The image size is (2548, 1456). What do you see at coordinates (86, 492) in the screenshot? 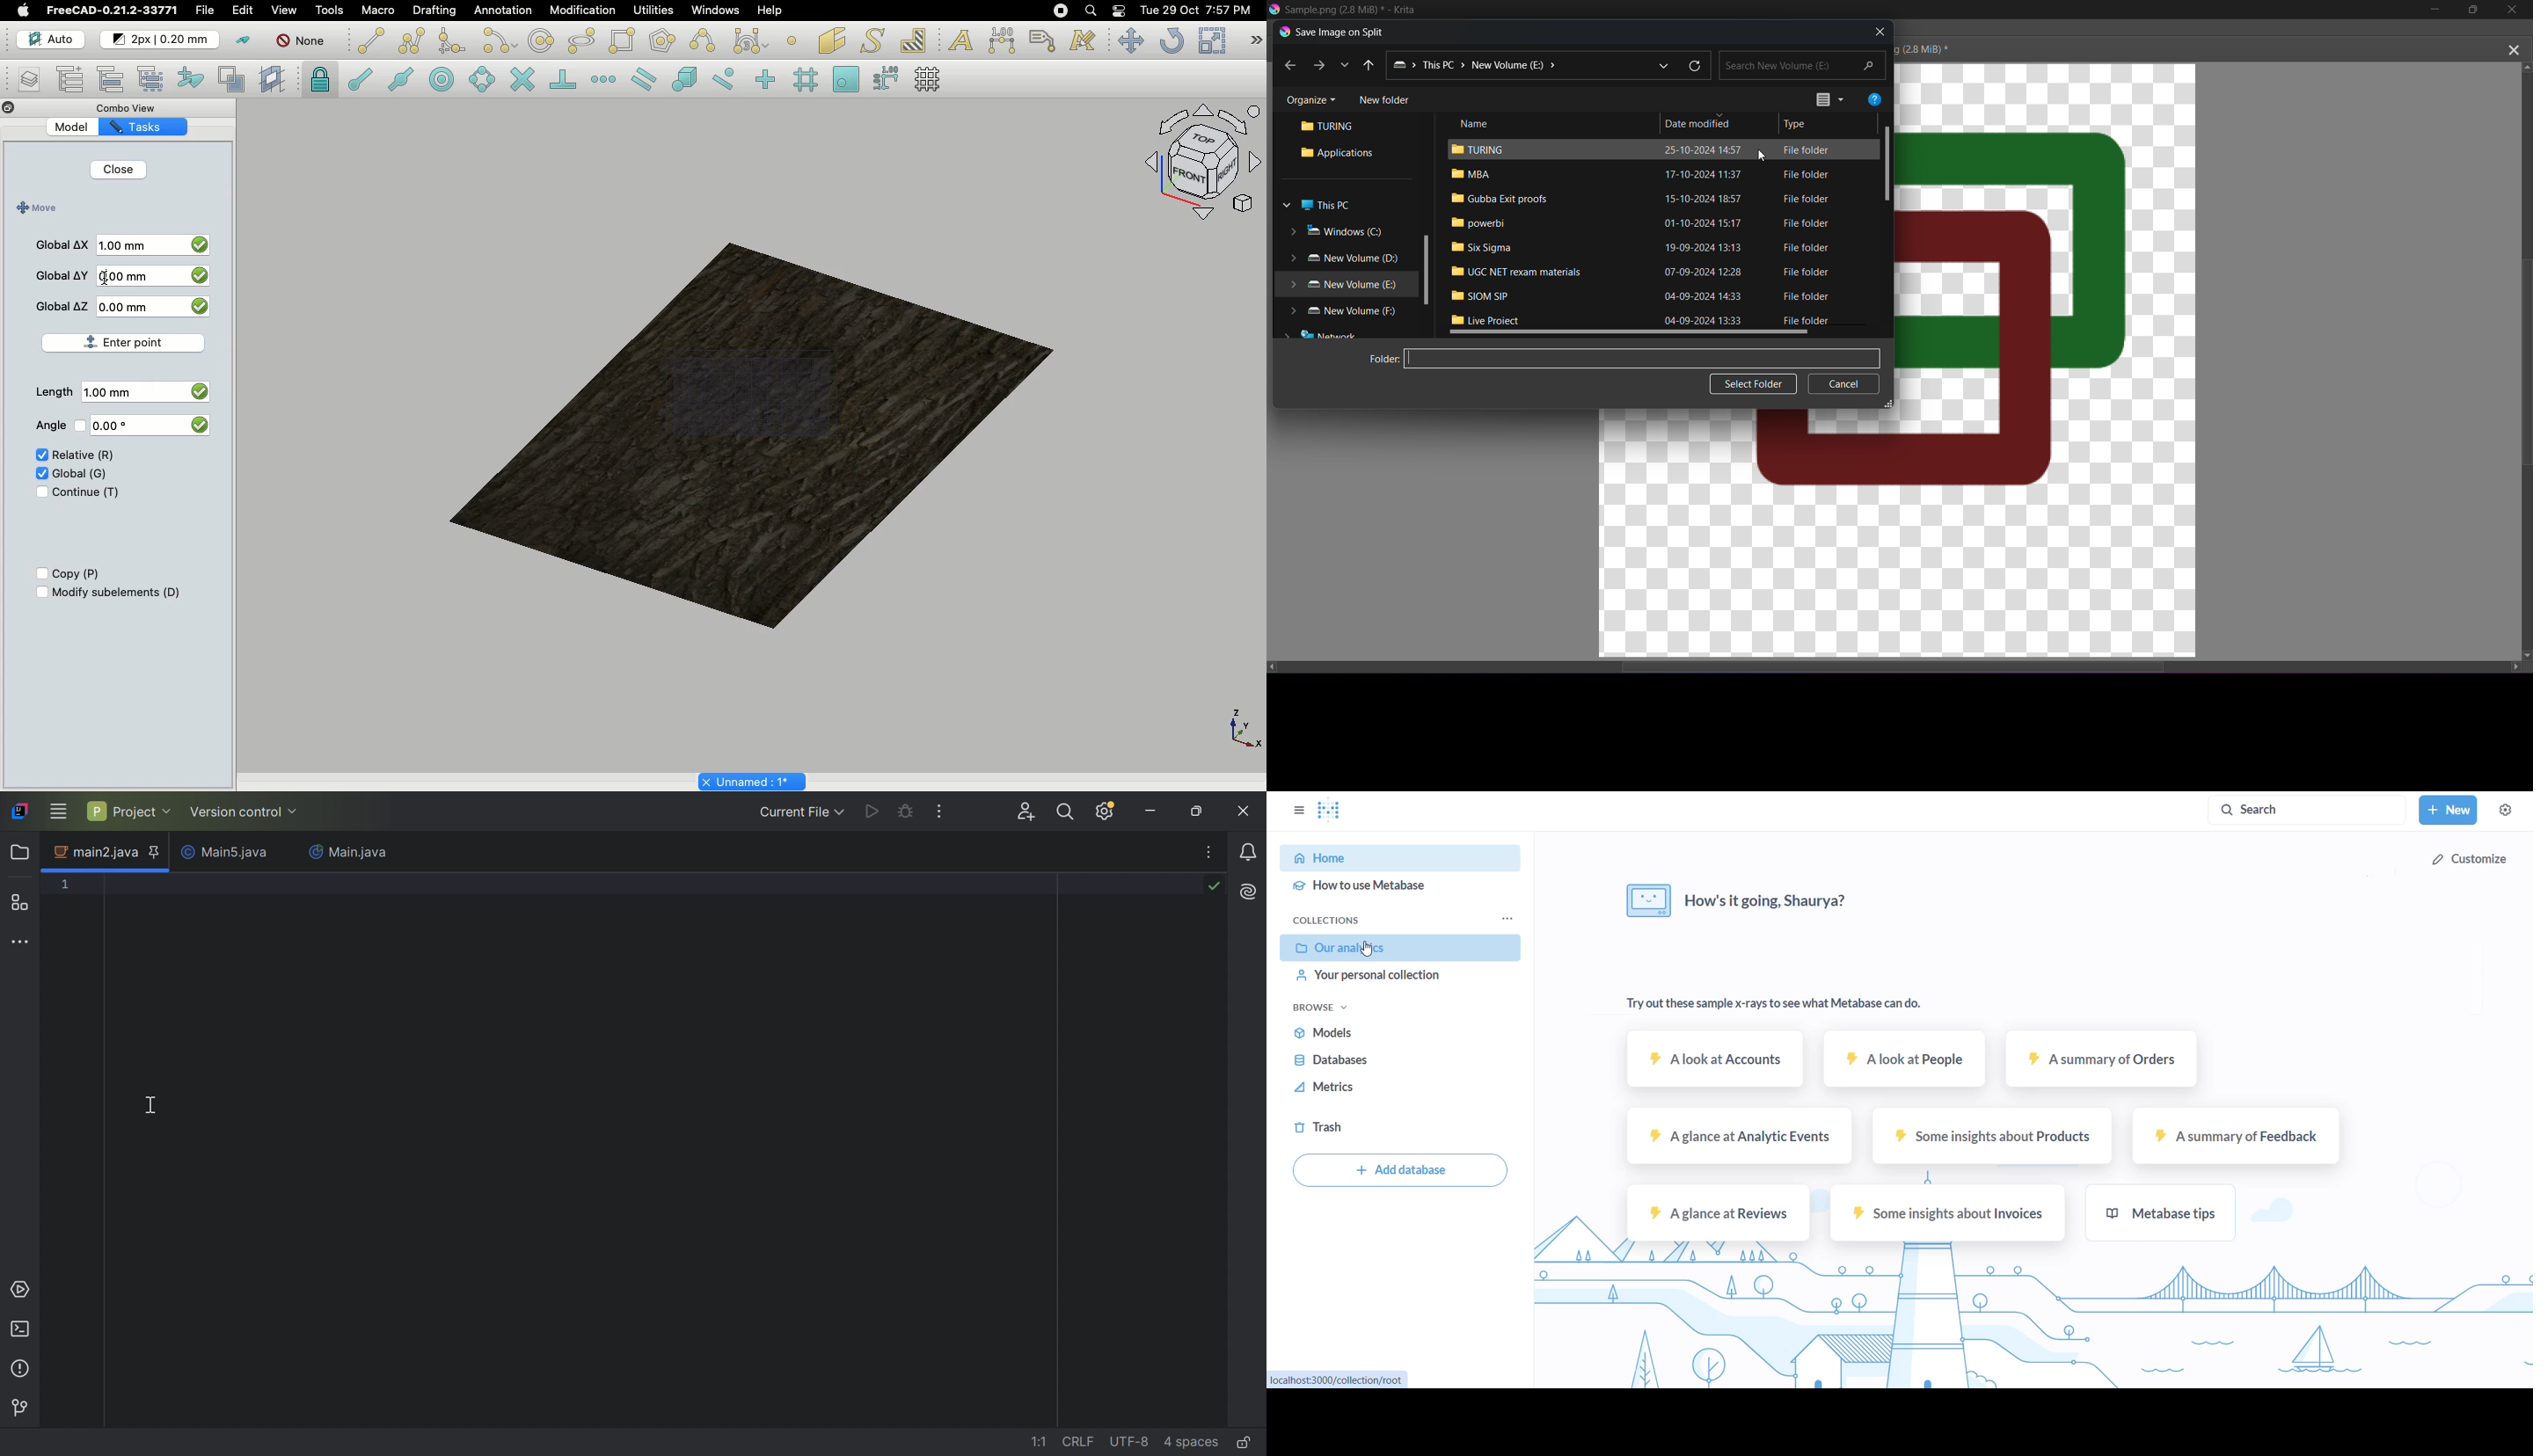
I see `Continue ` at bounding box center [86, 492].